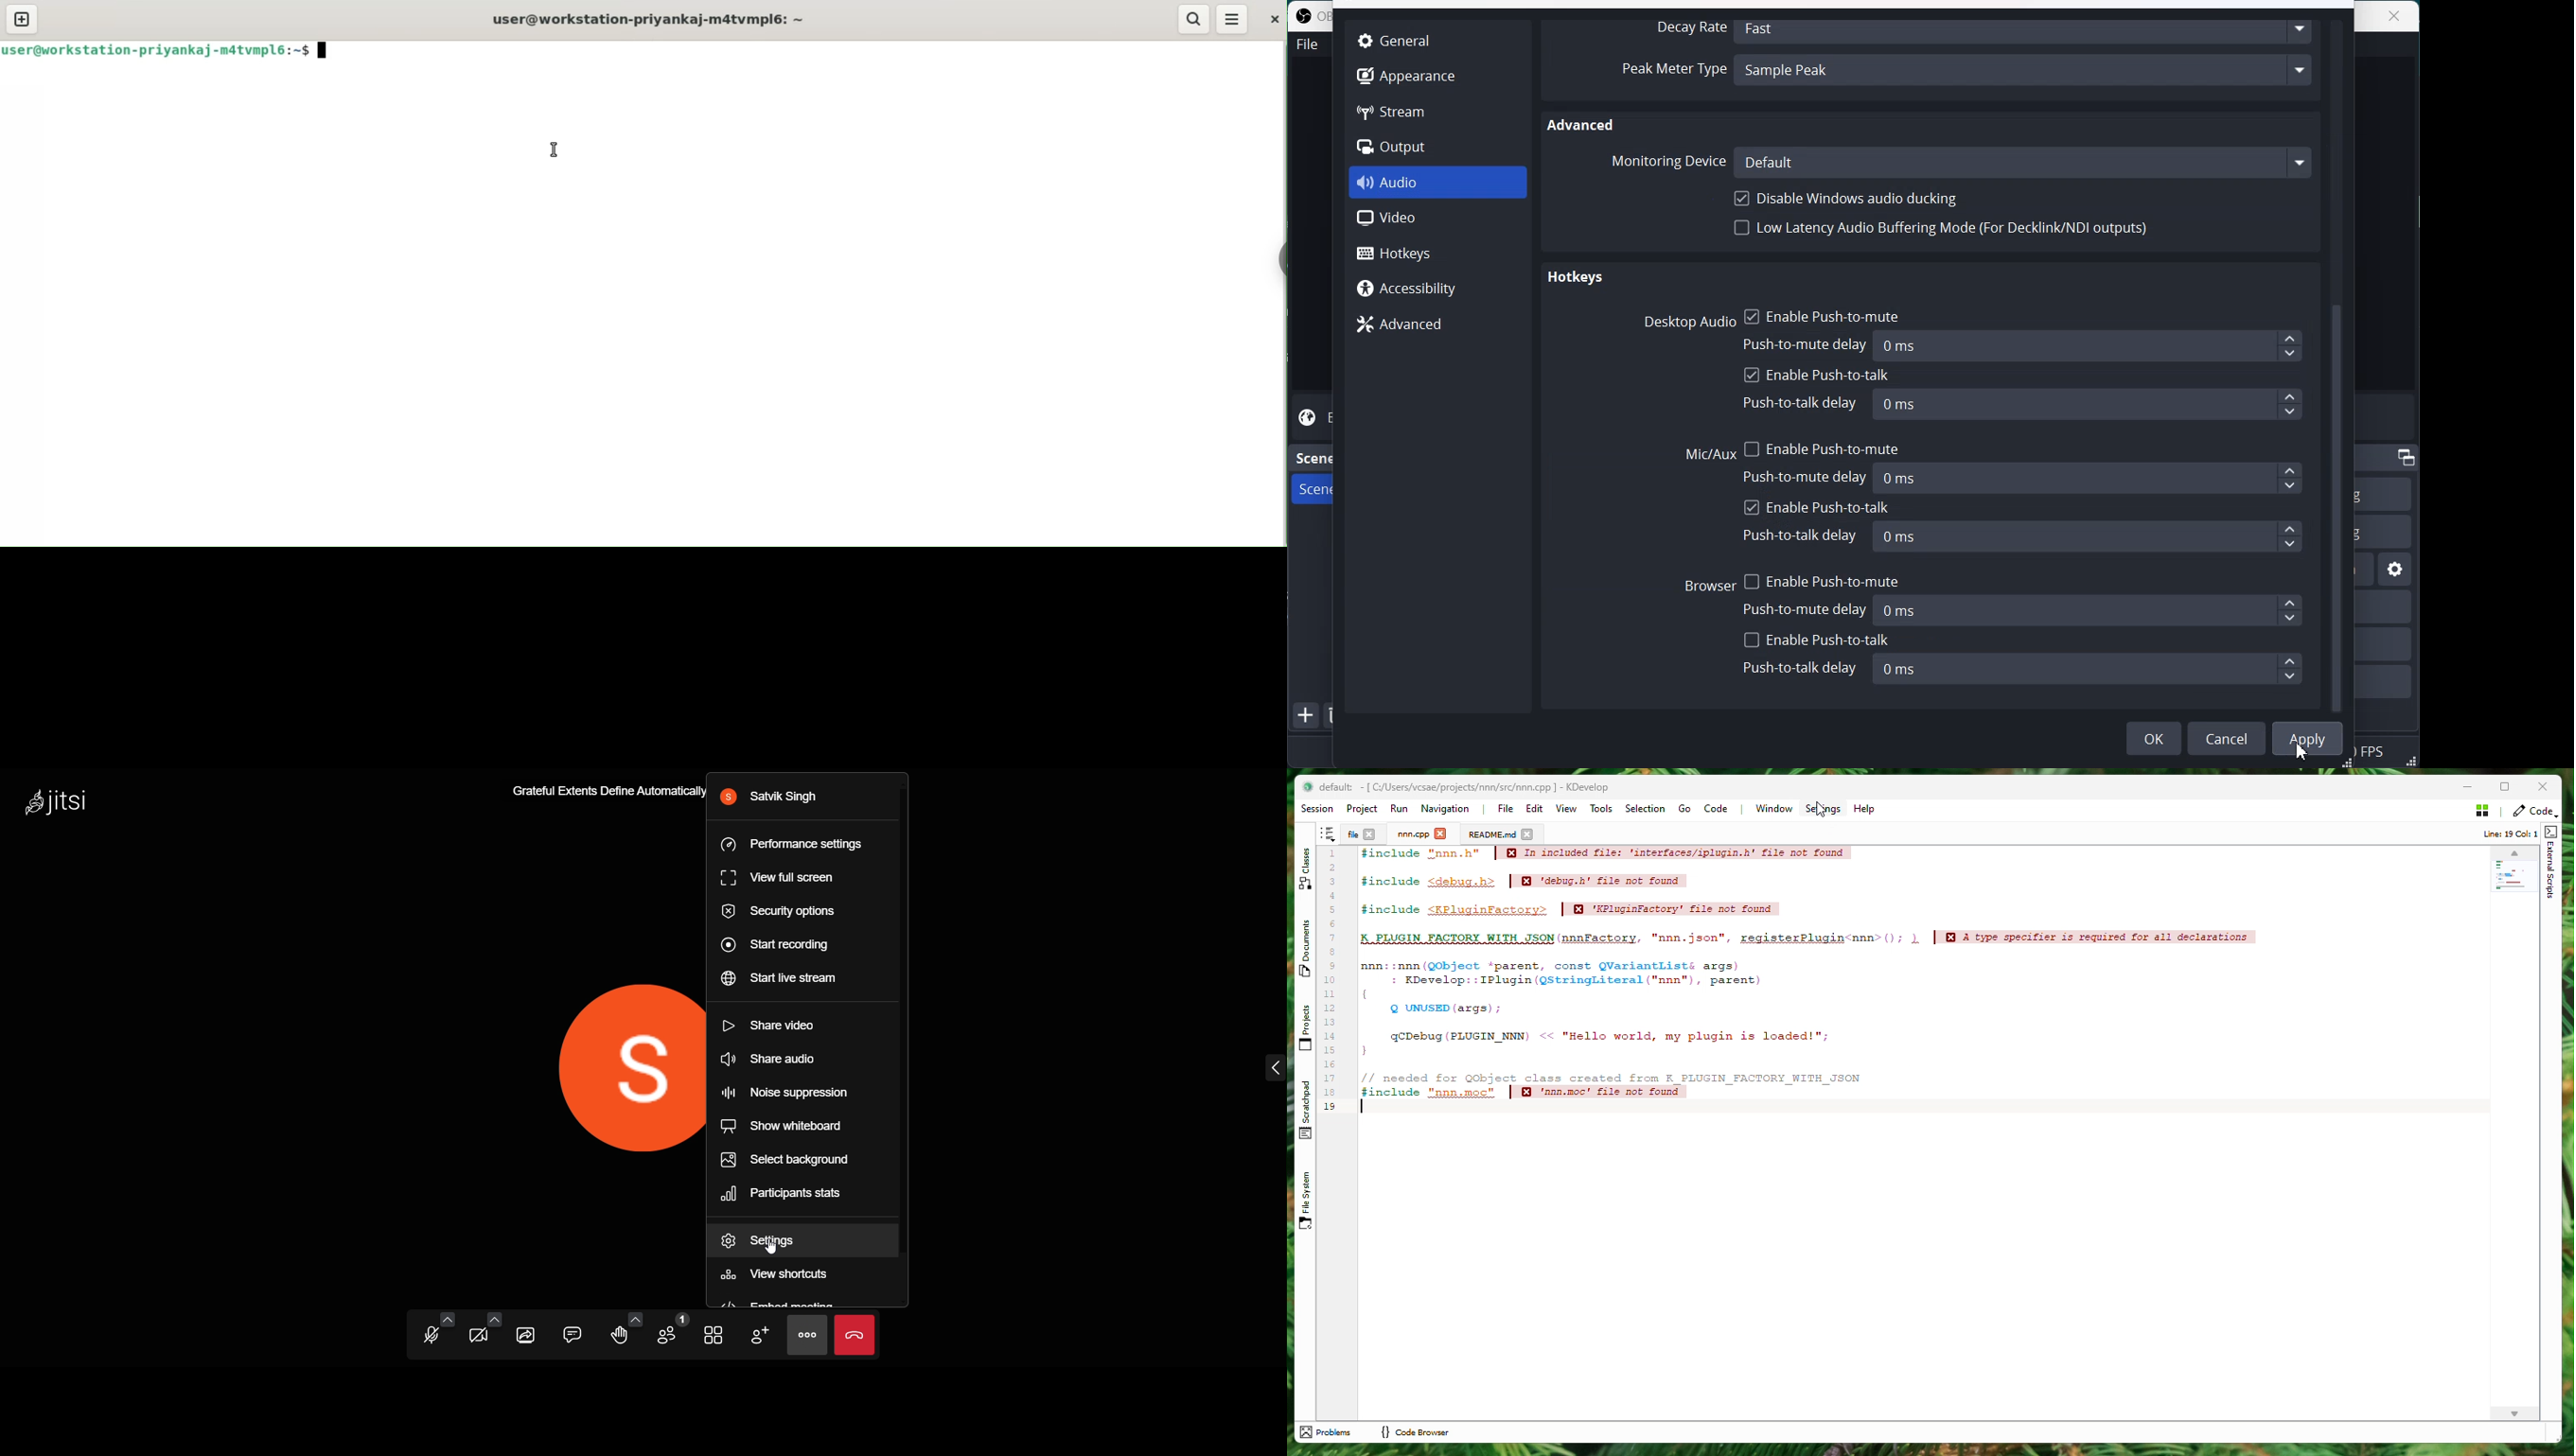  I want to click on Push-to-talk delay, so click(1800, 404).